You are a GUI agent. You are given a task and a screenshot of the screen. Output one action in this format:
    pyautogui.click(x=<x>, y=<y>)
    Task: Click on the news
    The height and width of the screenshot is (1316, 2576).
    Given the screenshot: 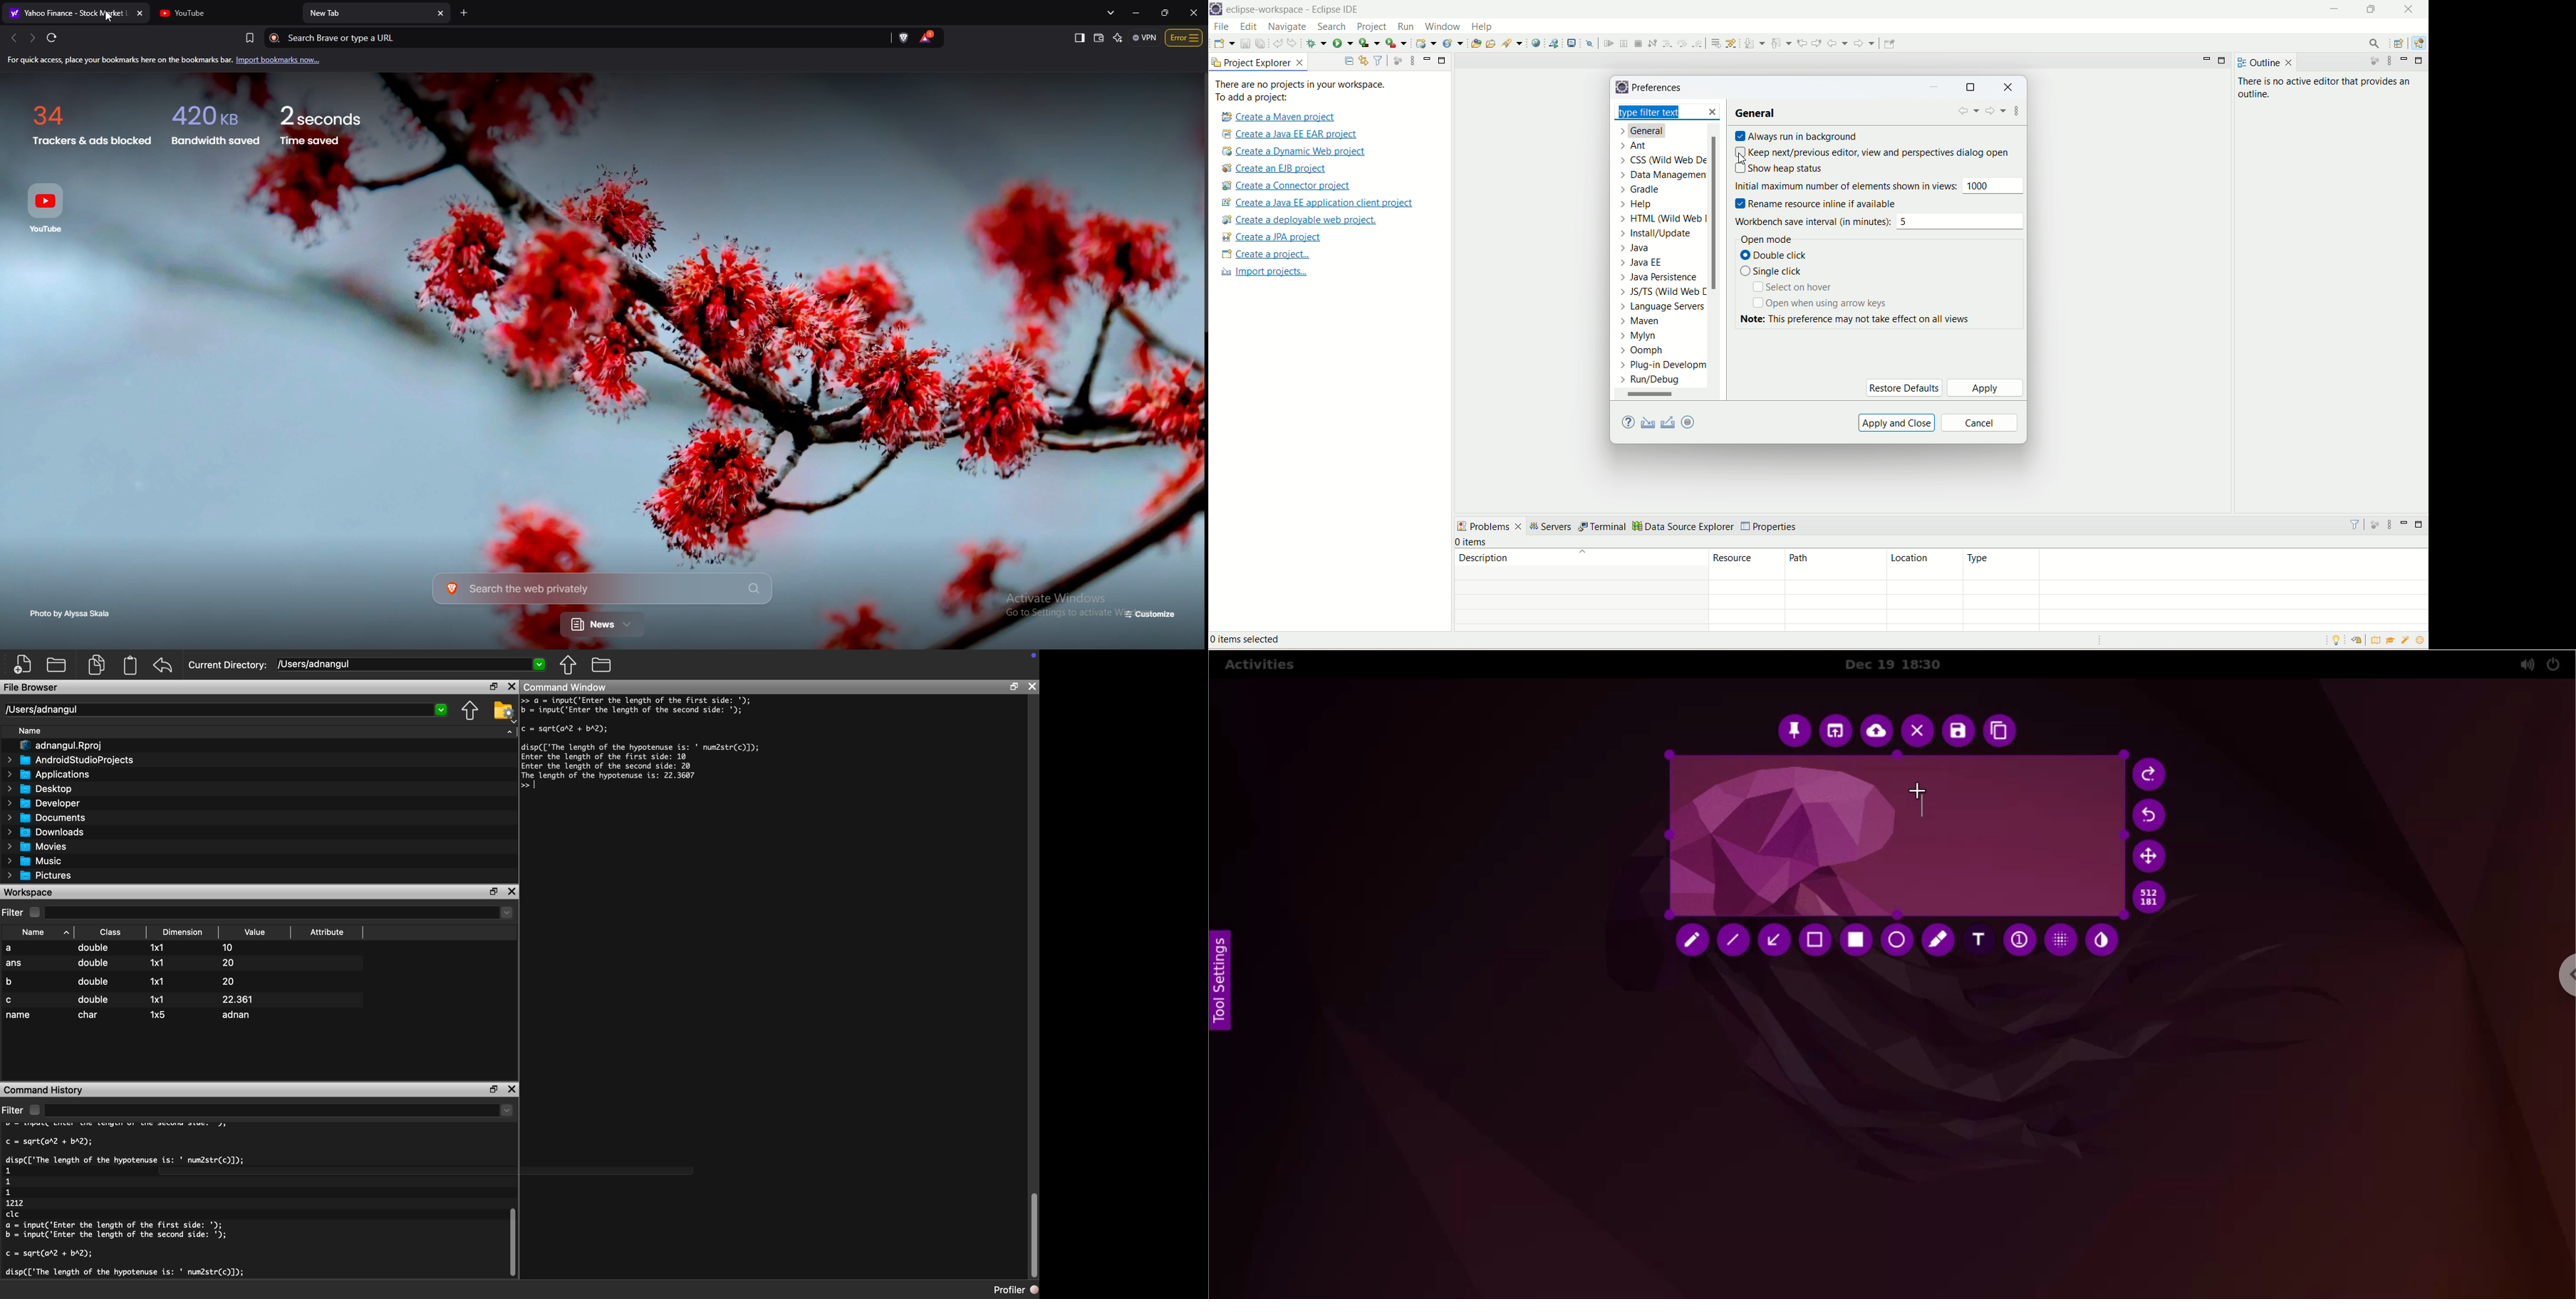 What is the action you would take?
    pyautogui.click(x=604, y=626)
    